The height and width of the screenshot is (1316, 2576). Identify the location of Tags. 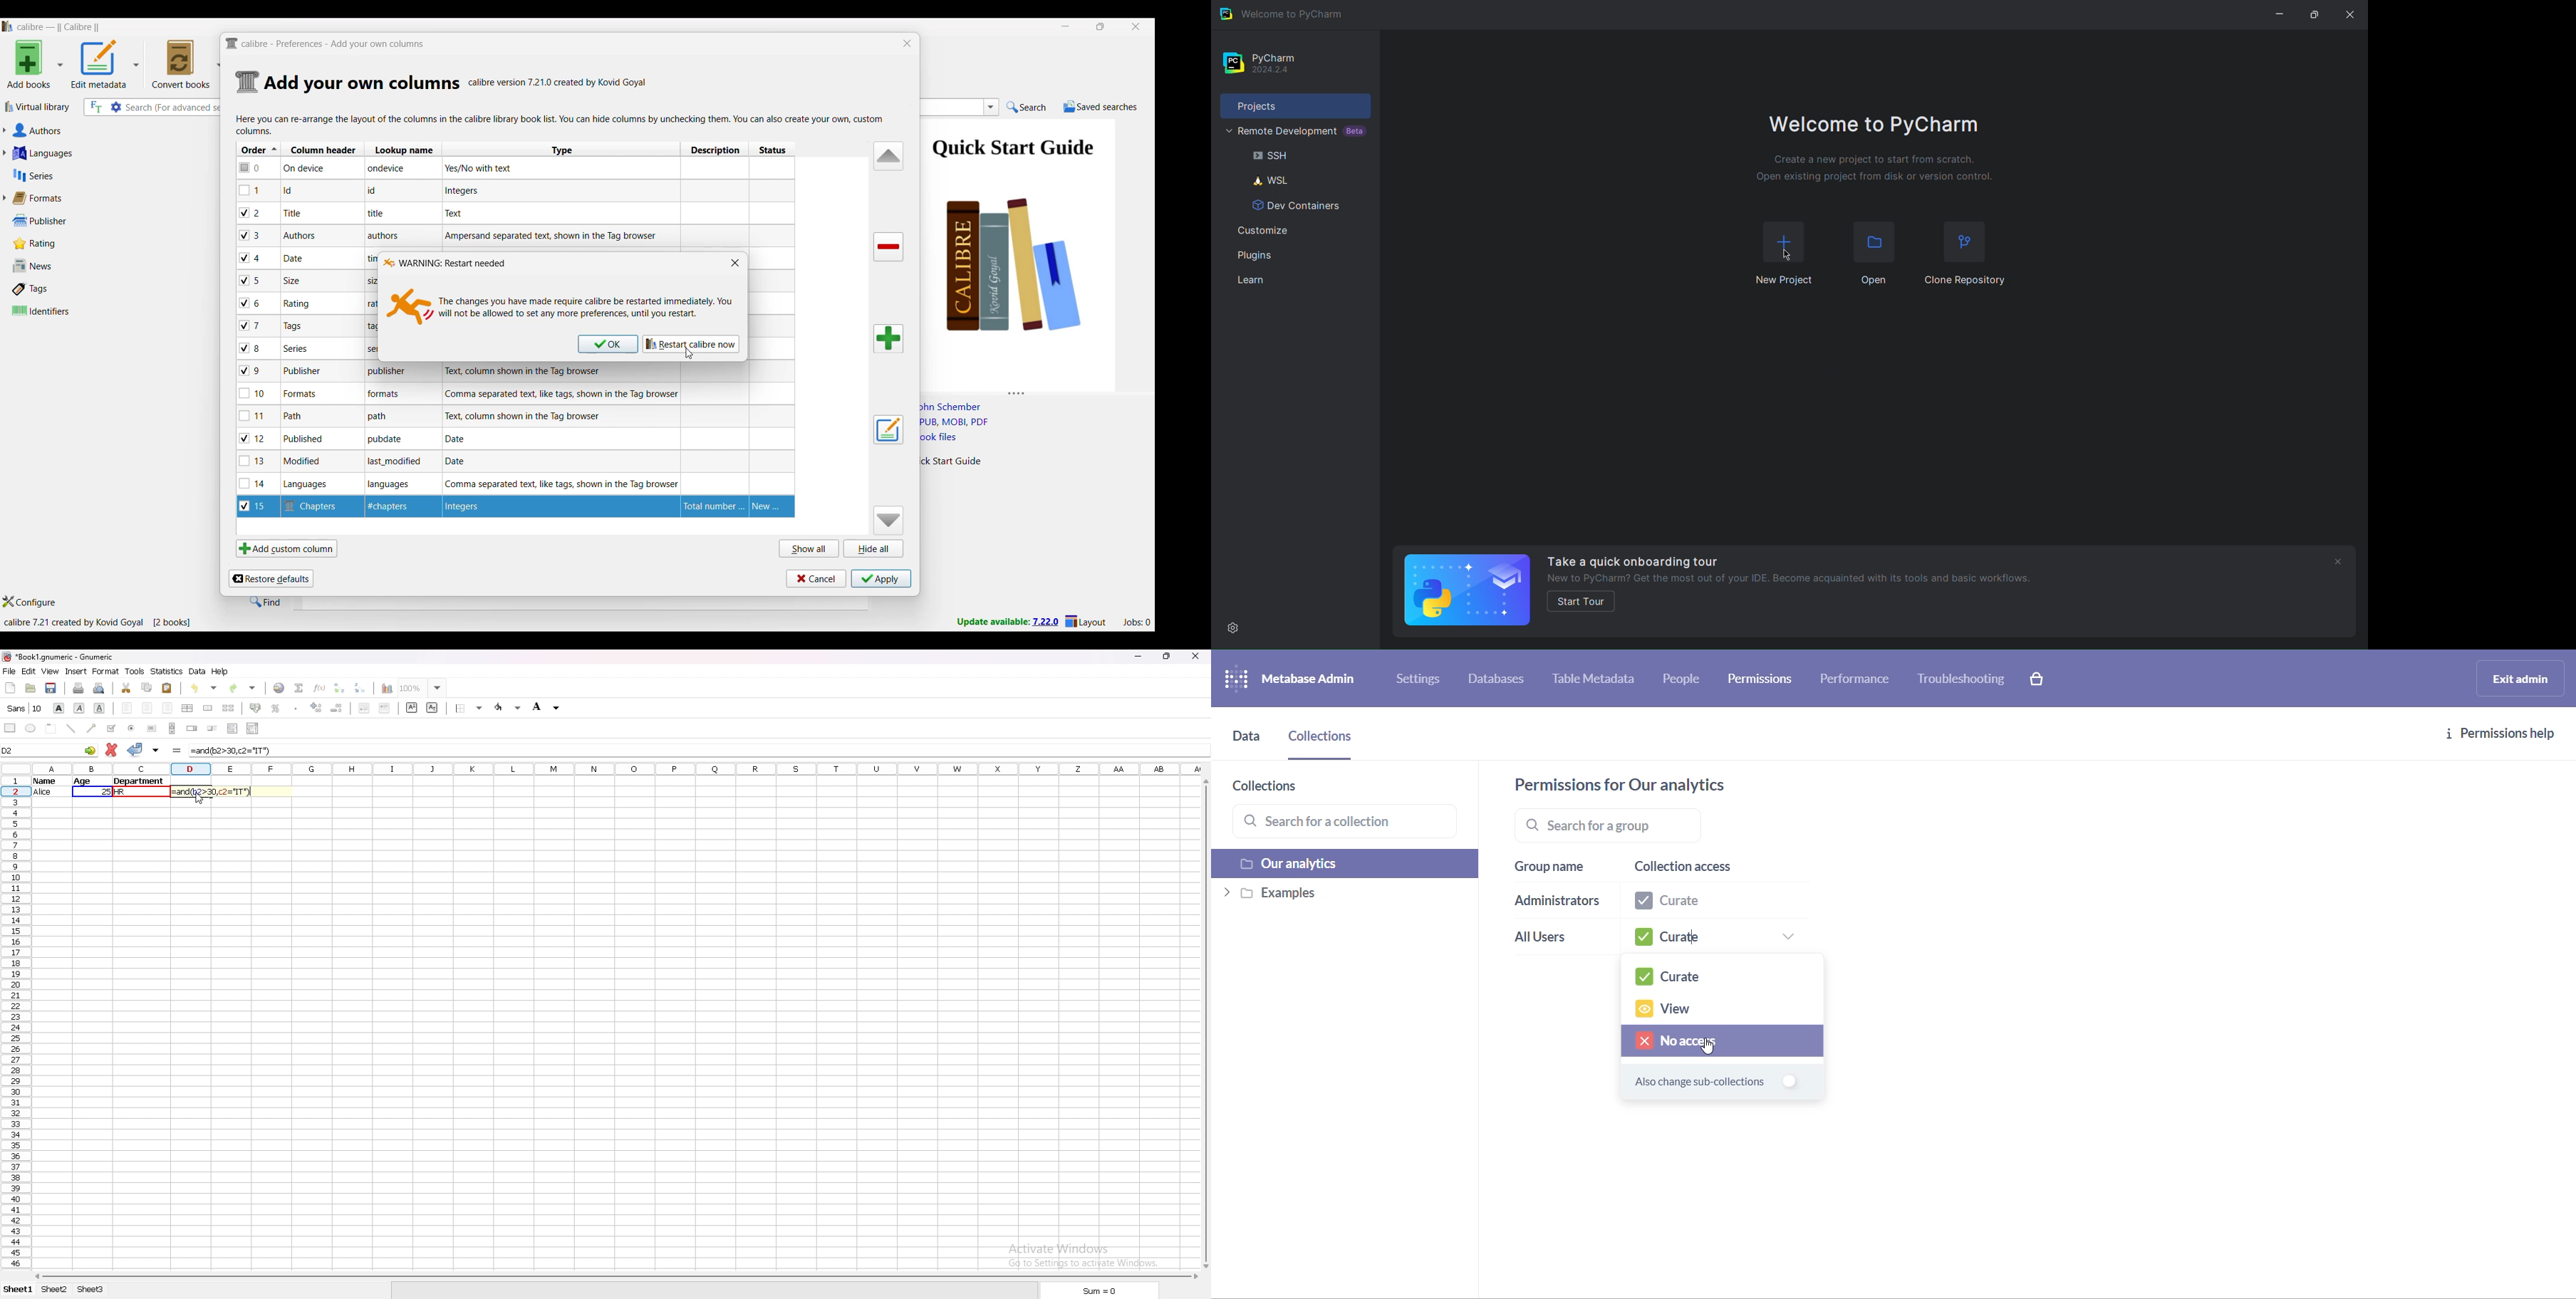
(56, 289).